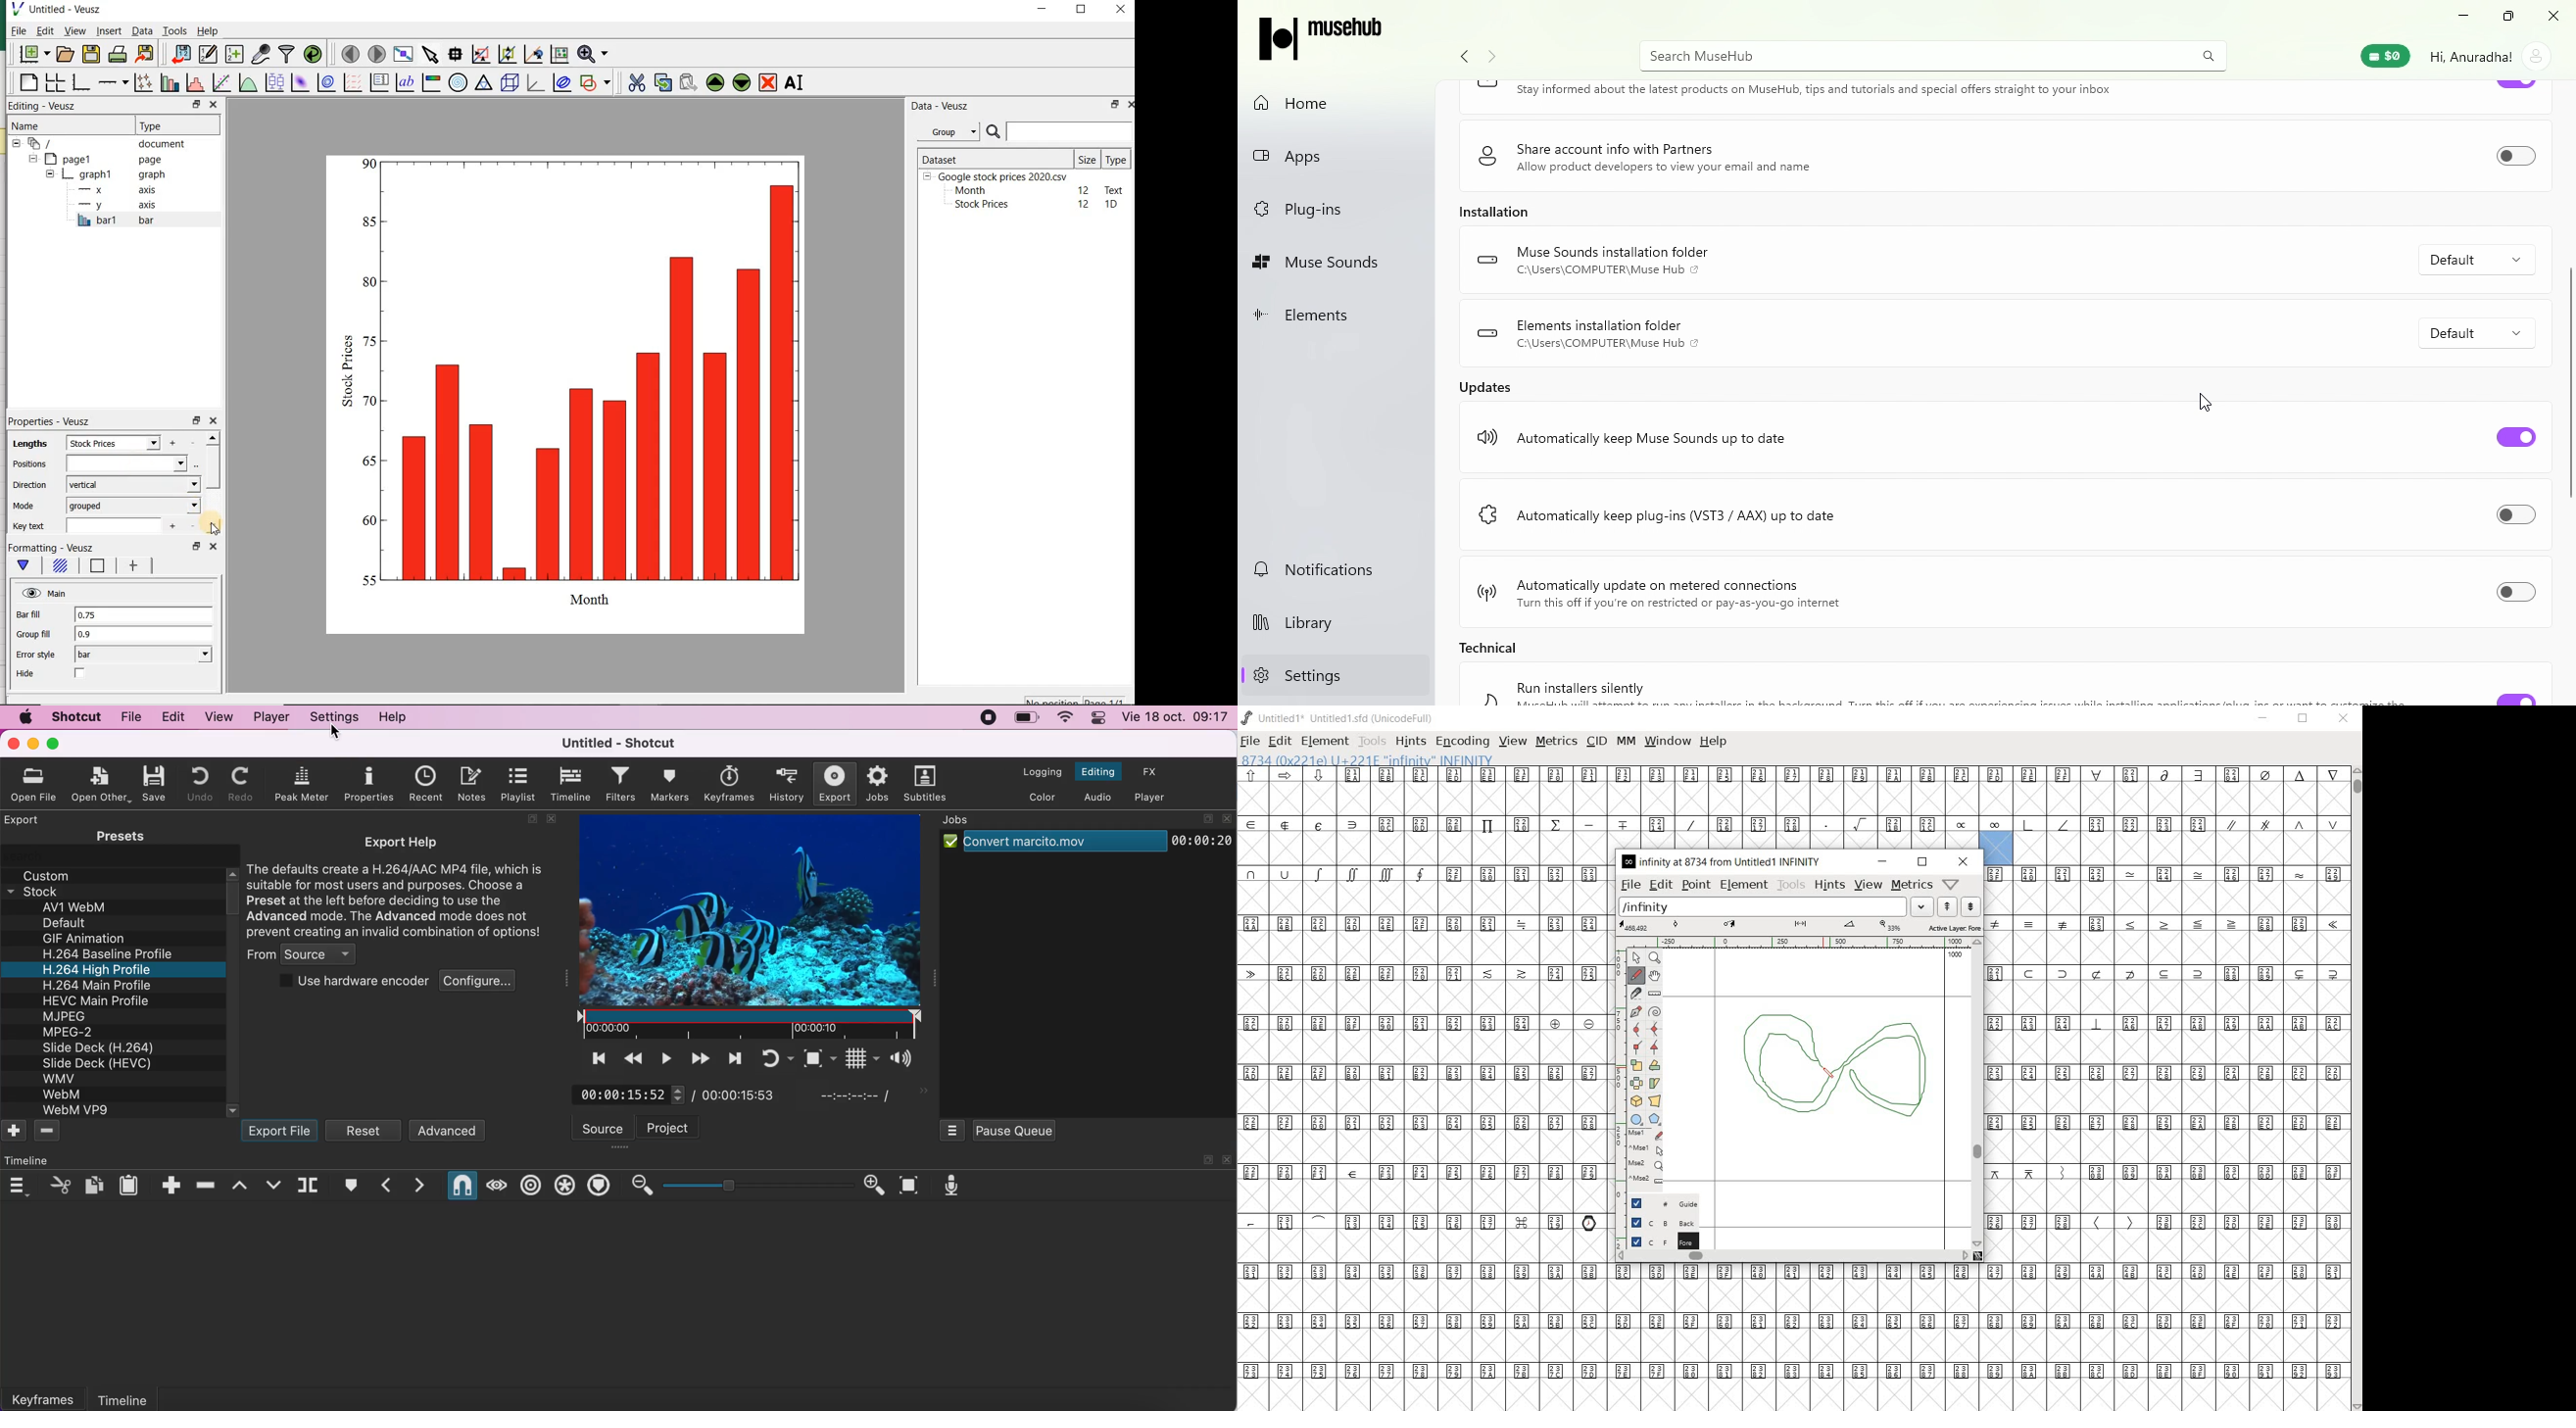 The width and height of the screenshot is (2576, 1428). I want to click on Unicode code points, so click(2146, 824).